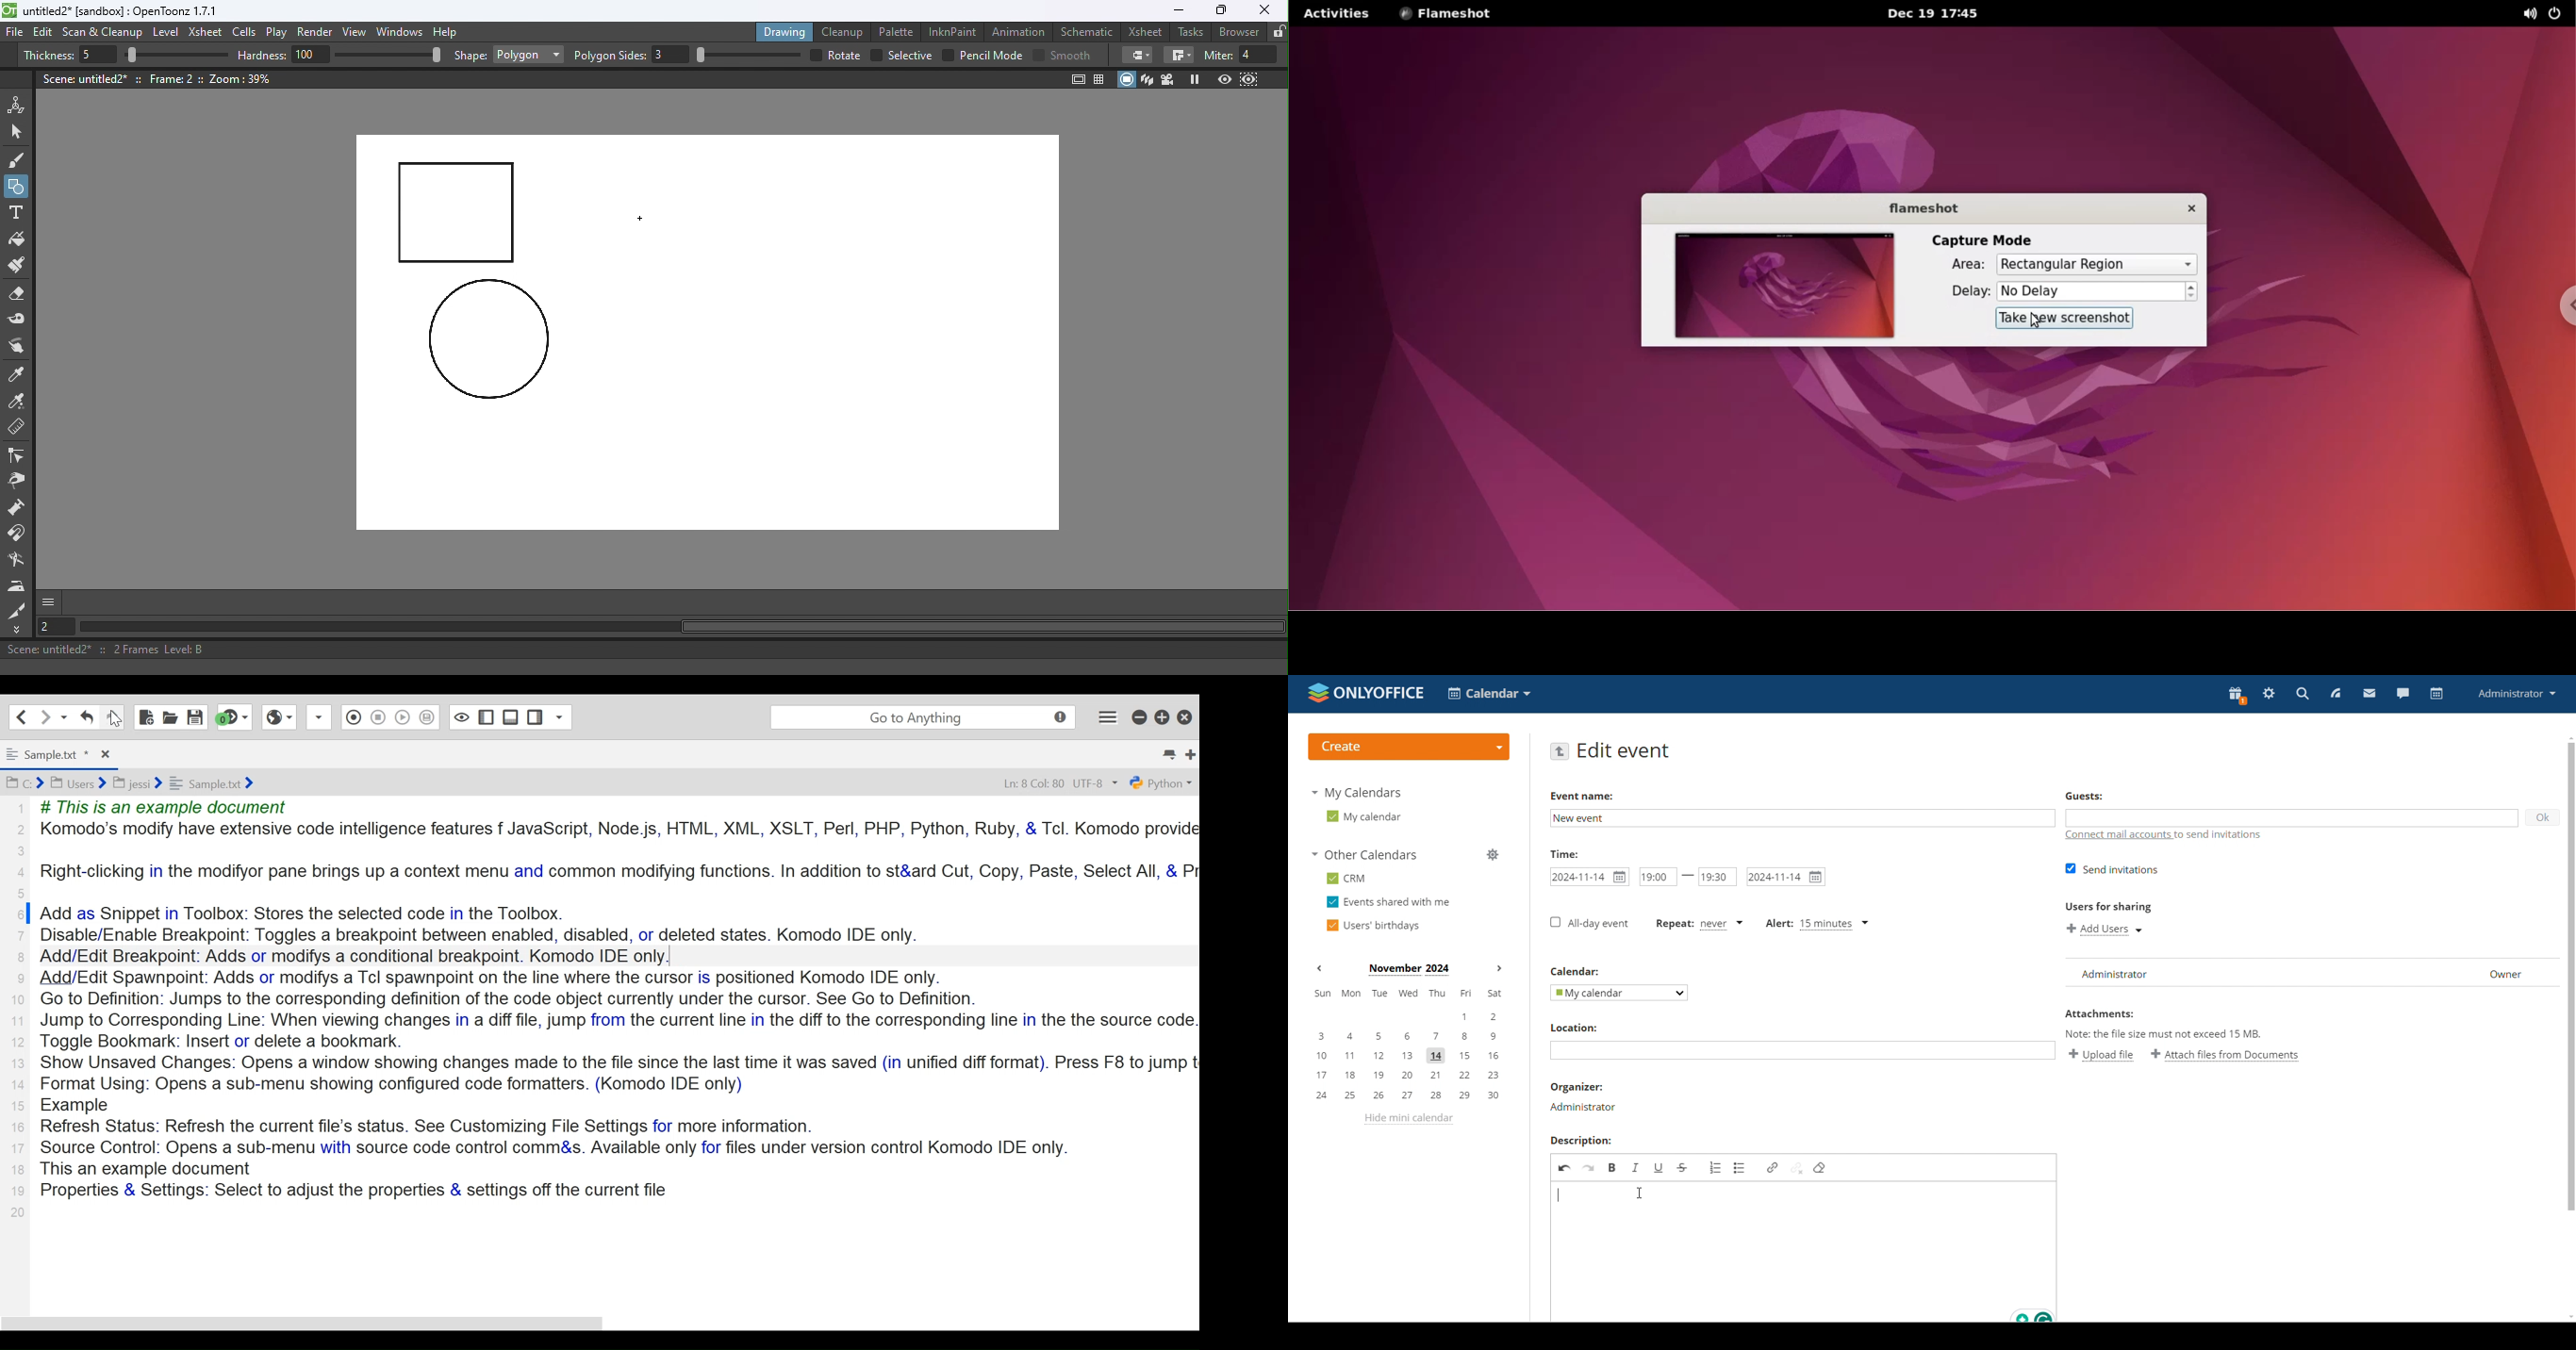 The width and height of the screenshot is (2576, 1372). Describe the element at coordinates (351, 716) in the screenshot. I see `Recording in Macro` at that location.